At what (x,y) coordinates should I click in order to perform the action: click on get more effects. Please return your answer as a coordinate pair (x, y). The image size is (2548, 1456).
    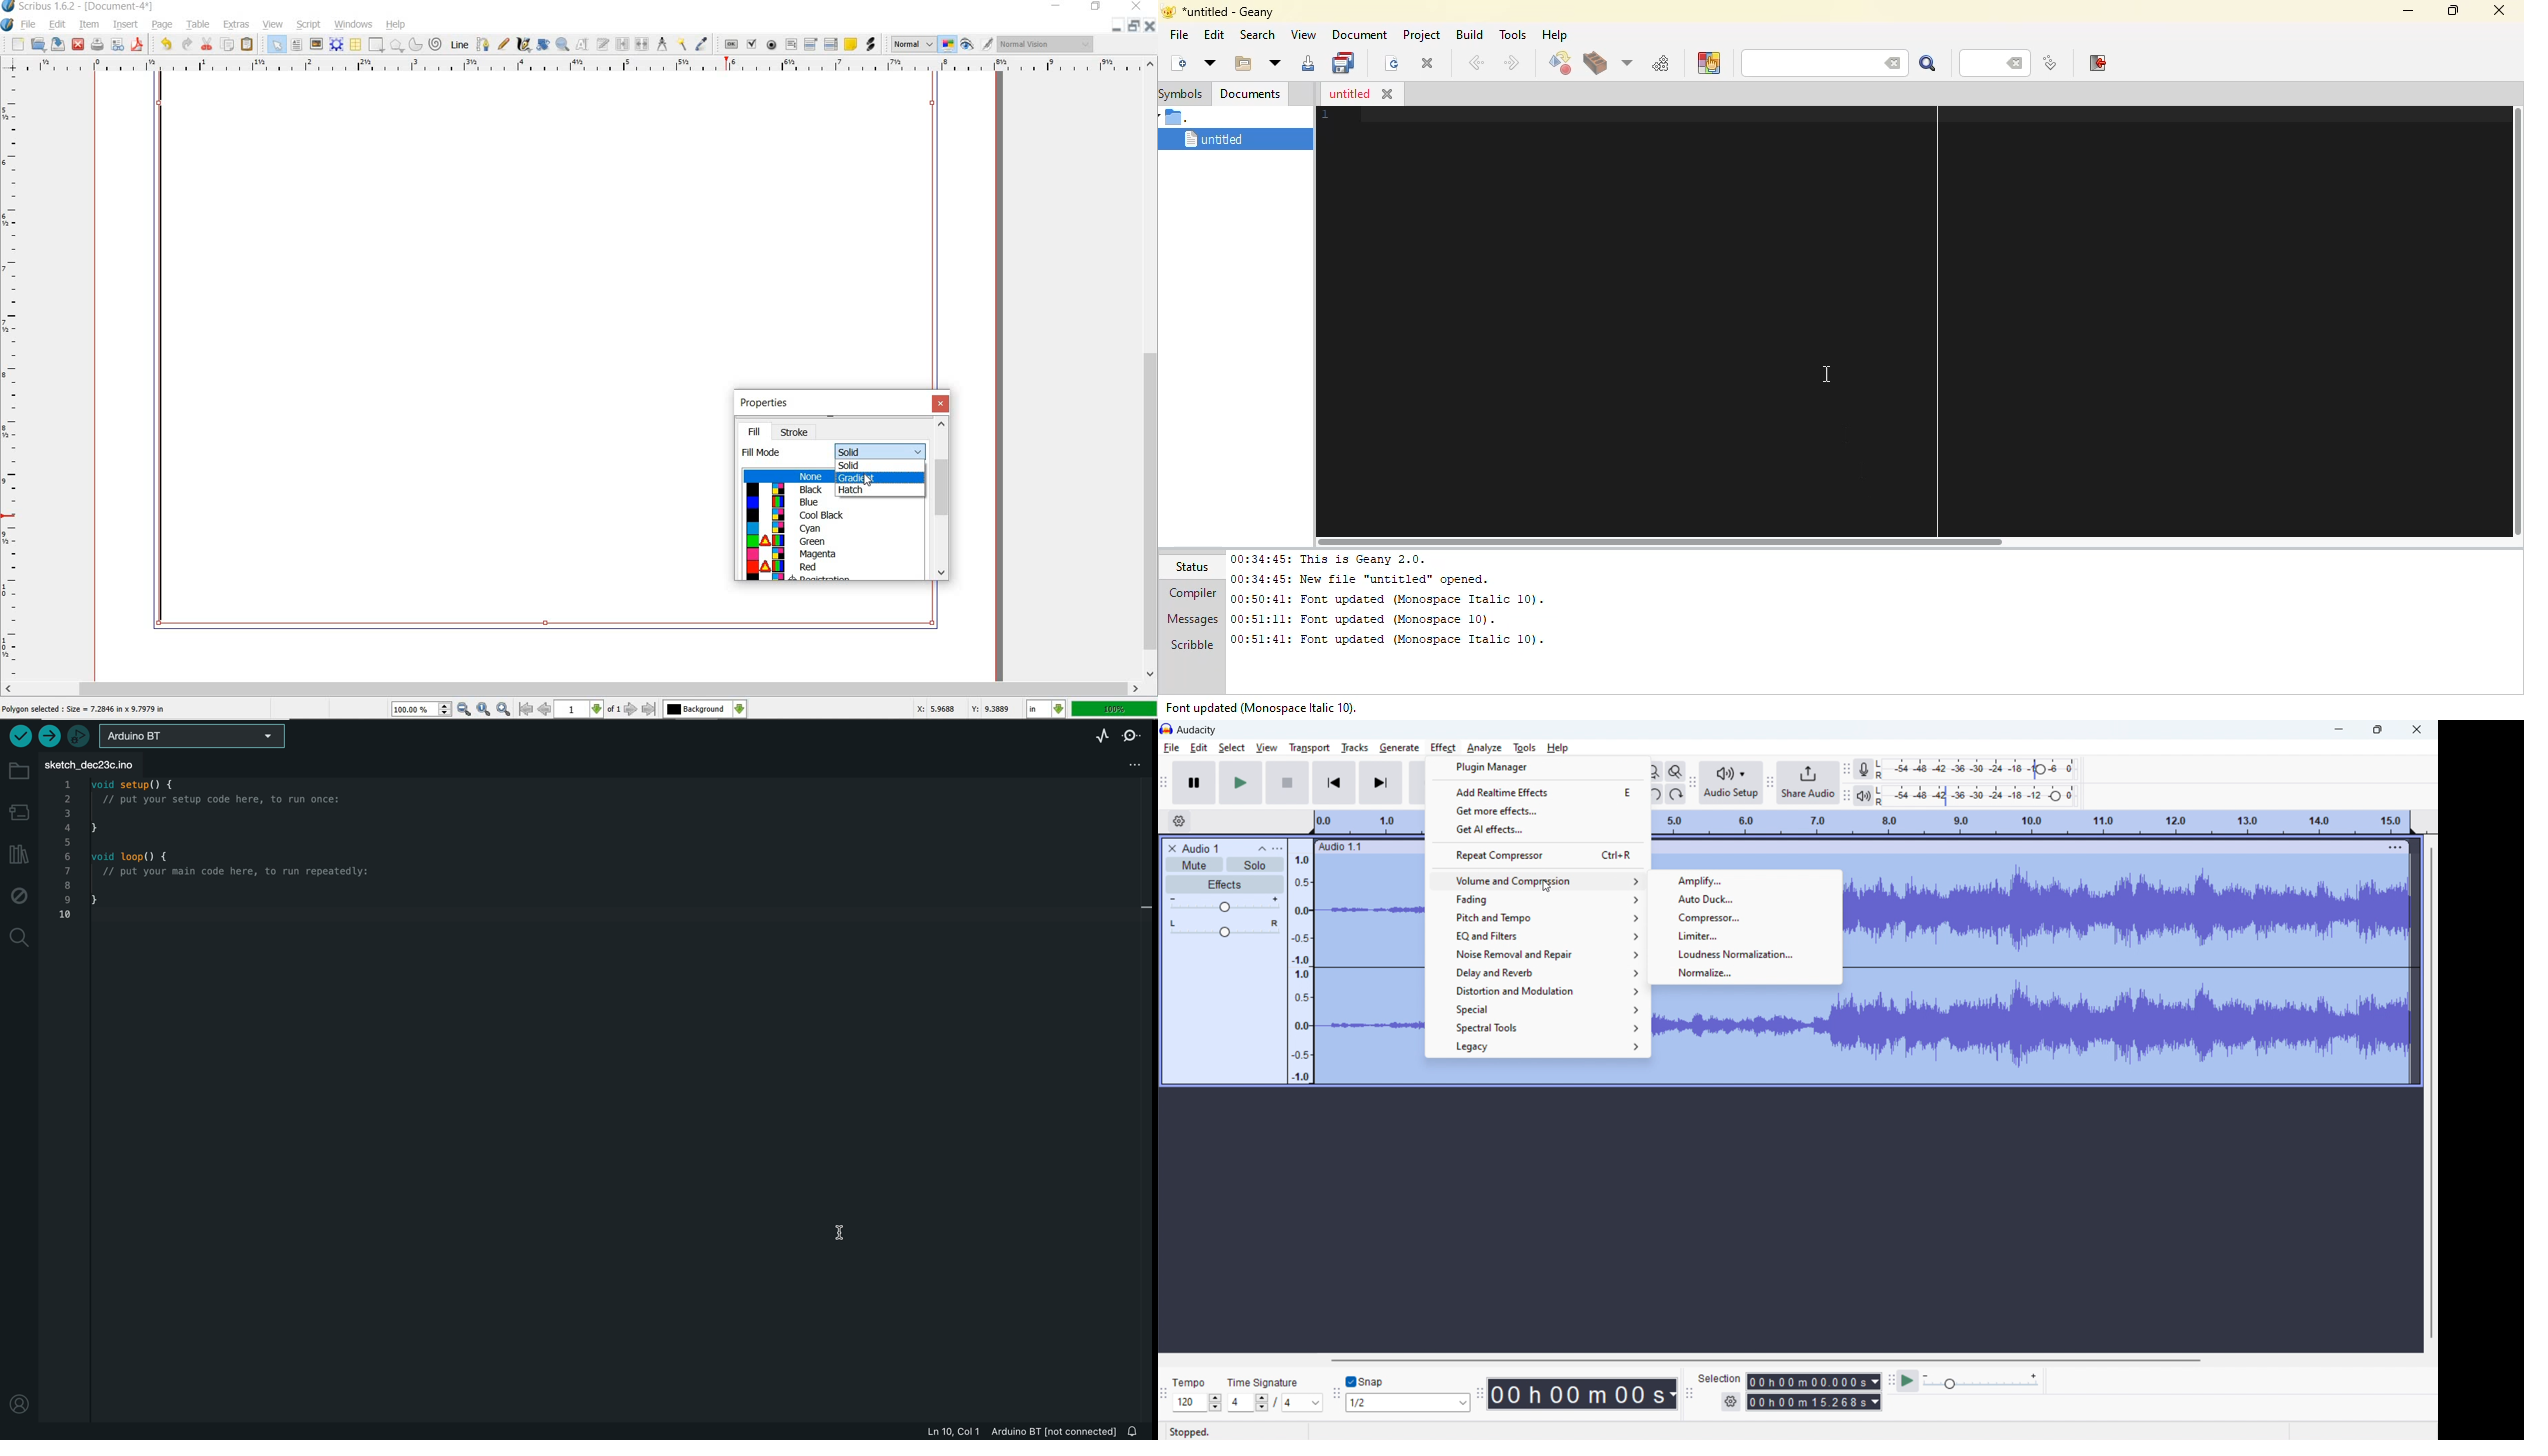
    Looking at the image, I should click on (1537, 811).